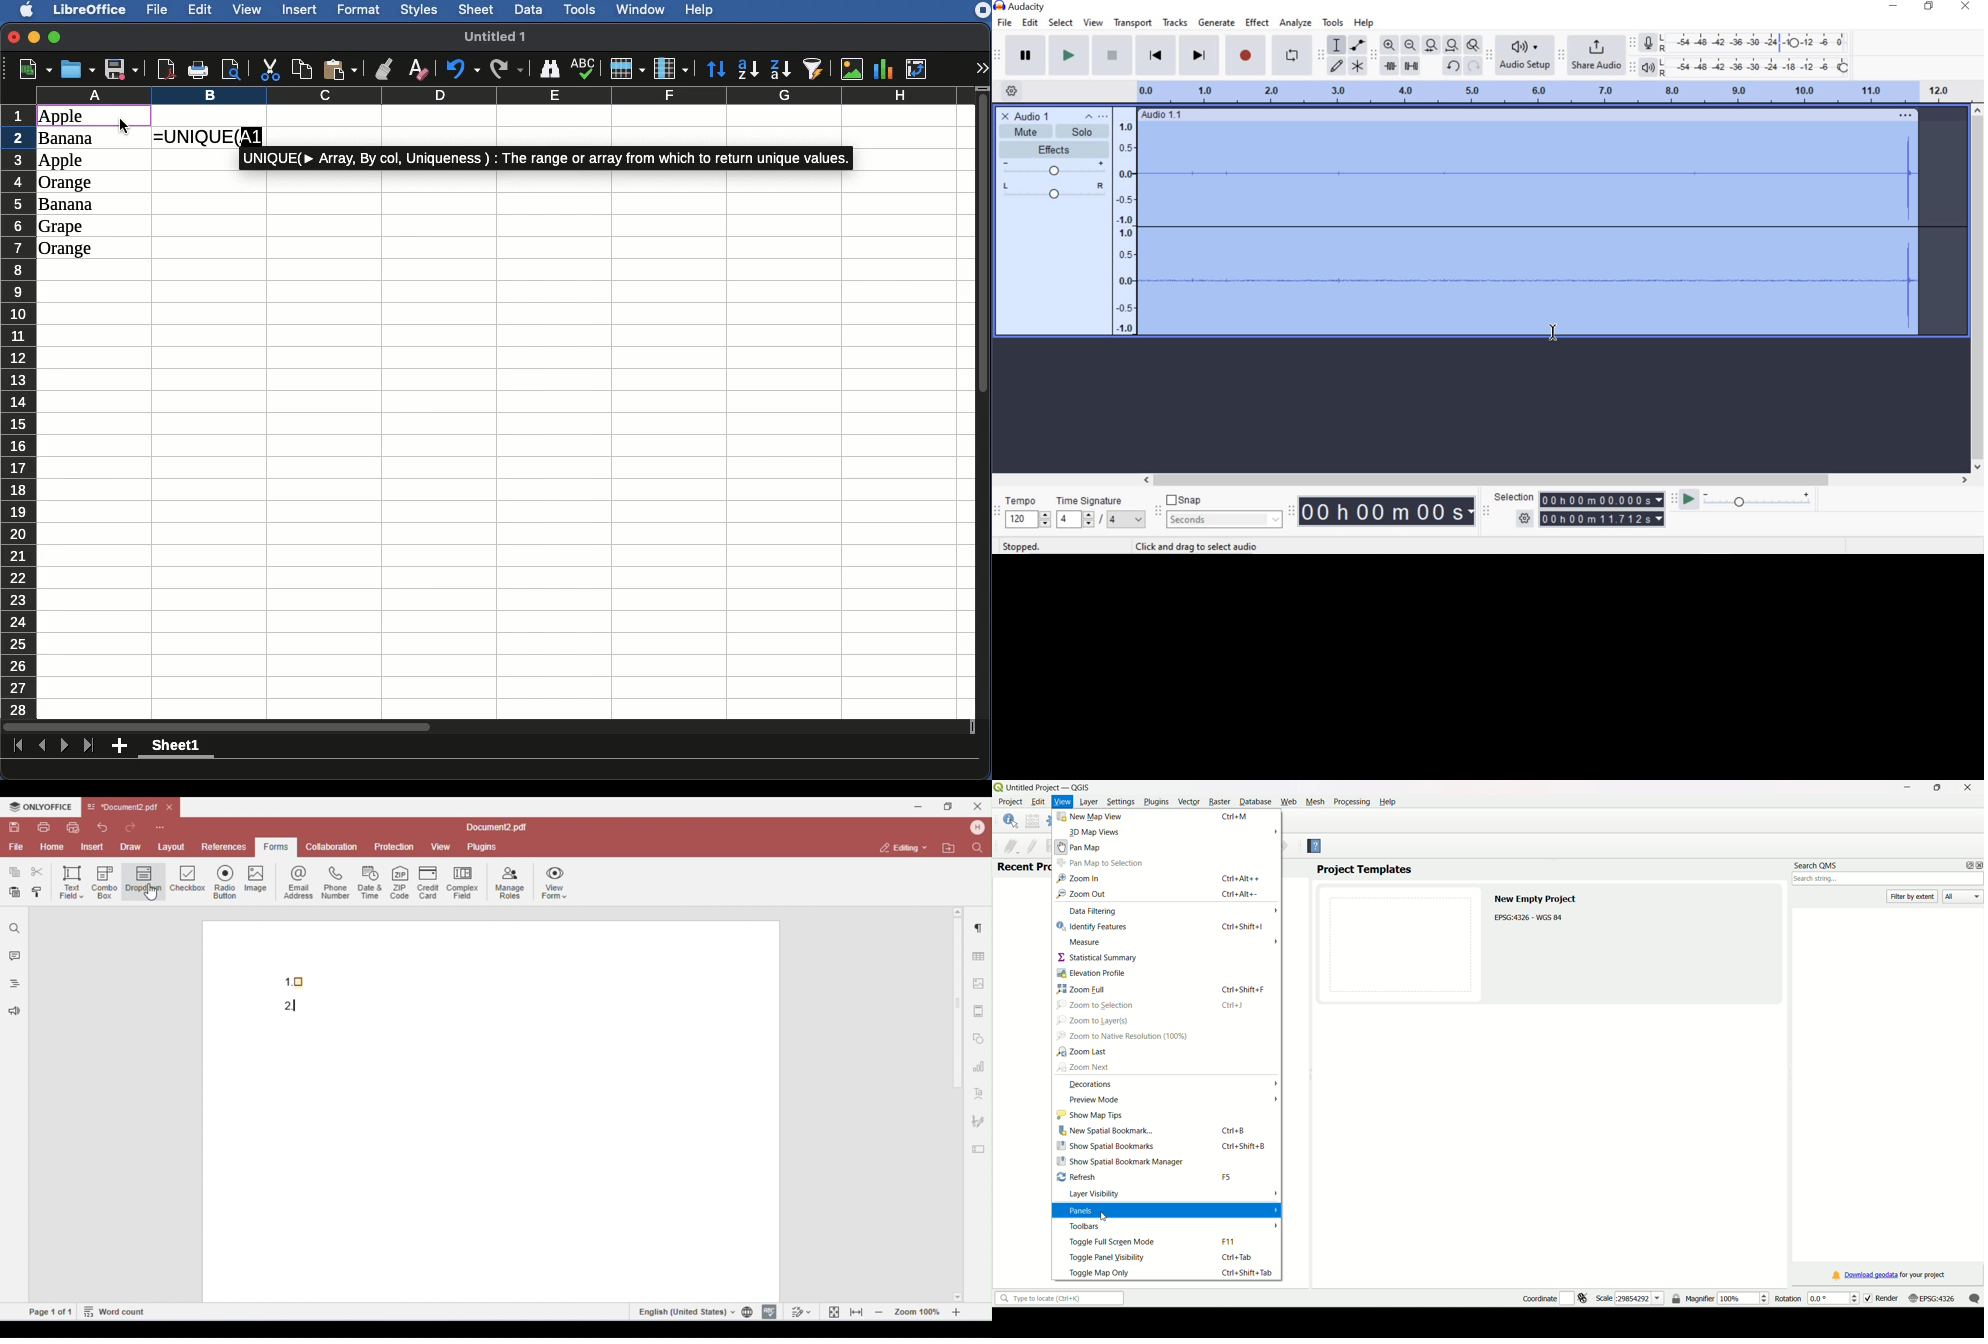 The image size is (1988, 1344). Describe the element at coordinates (503, 35) in the screenshot. I see `untitled 1` at that location.